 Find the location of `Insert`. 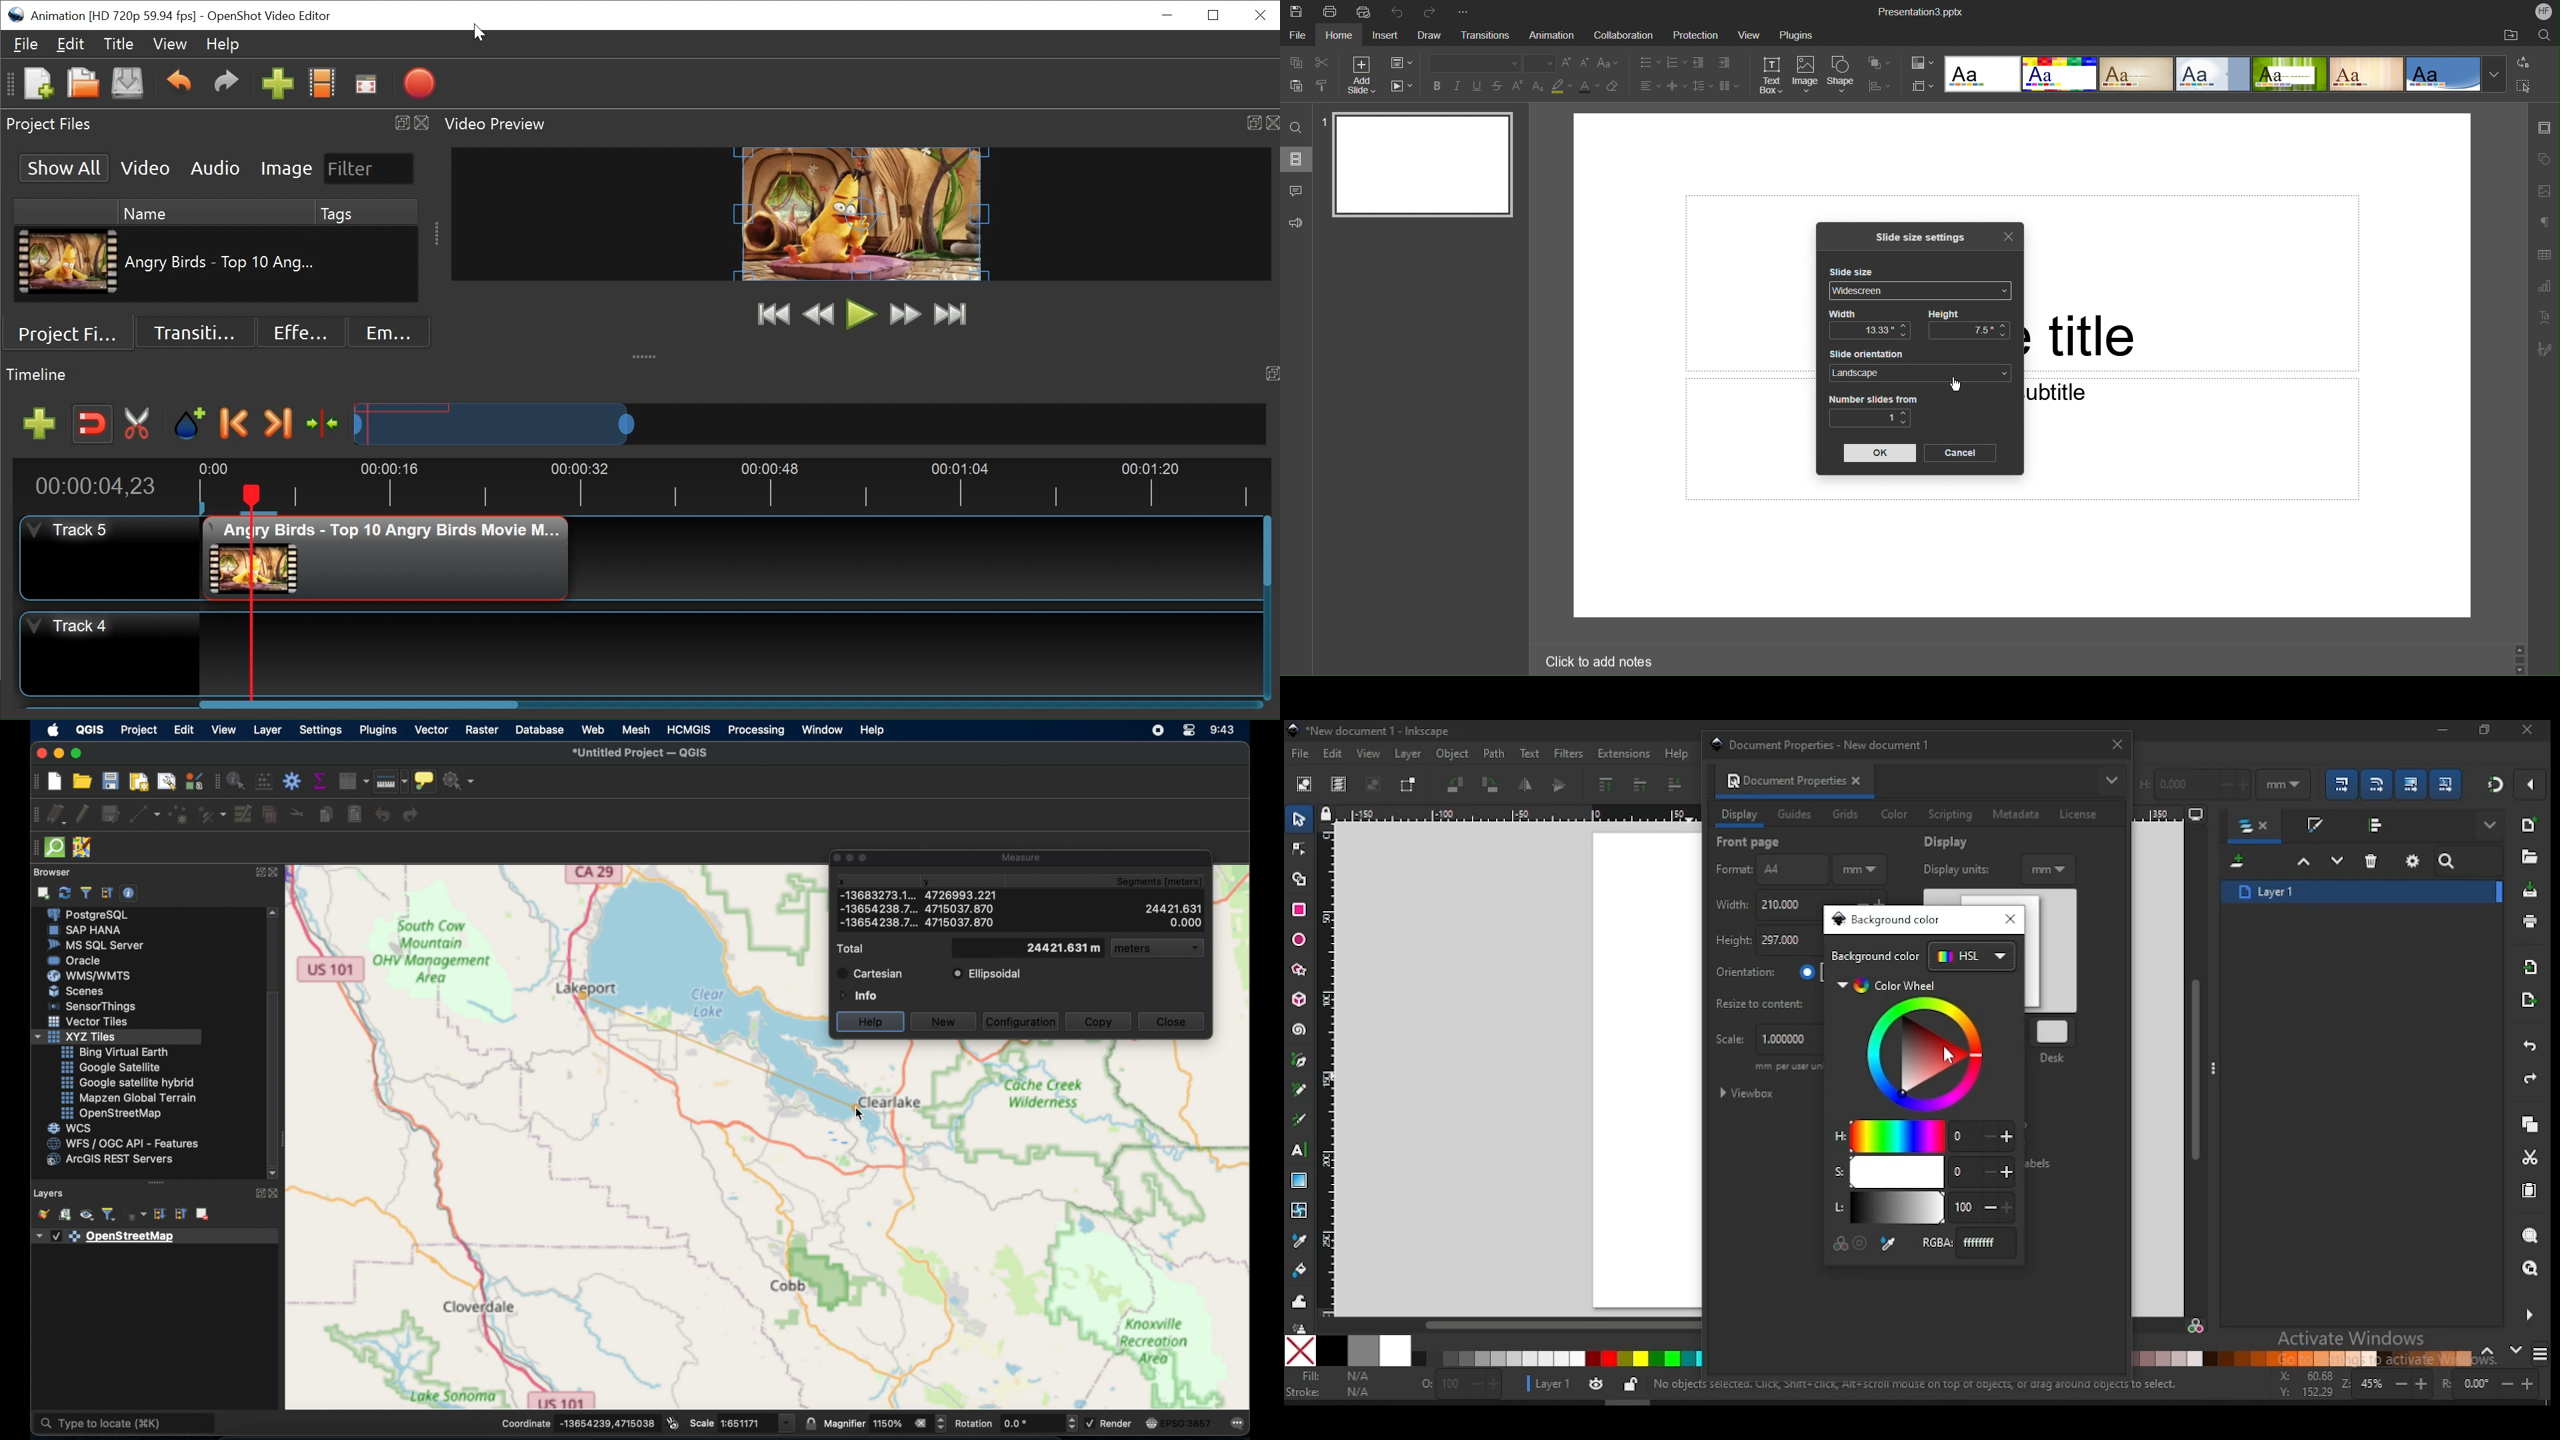

Insert is located at coordinates (1385, 36).